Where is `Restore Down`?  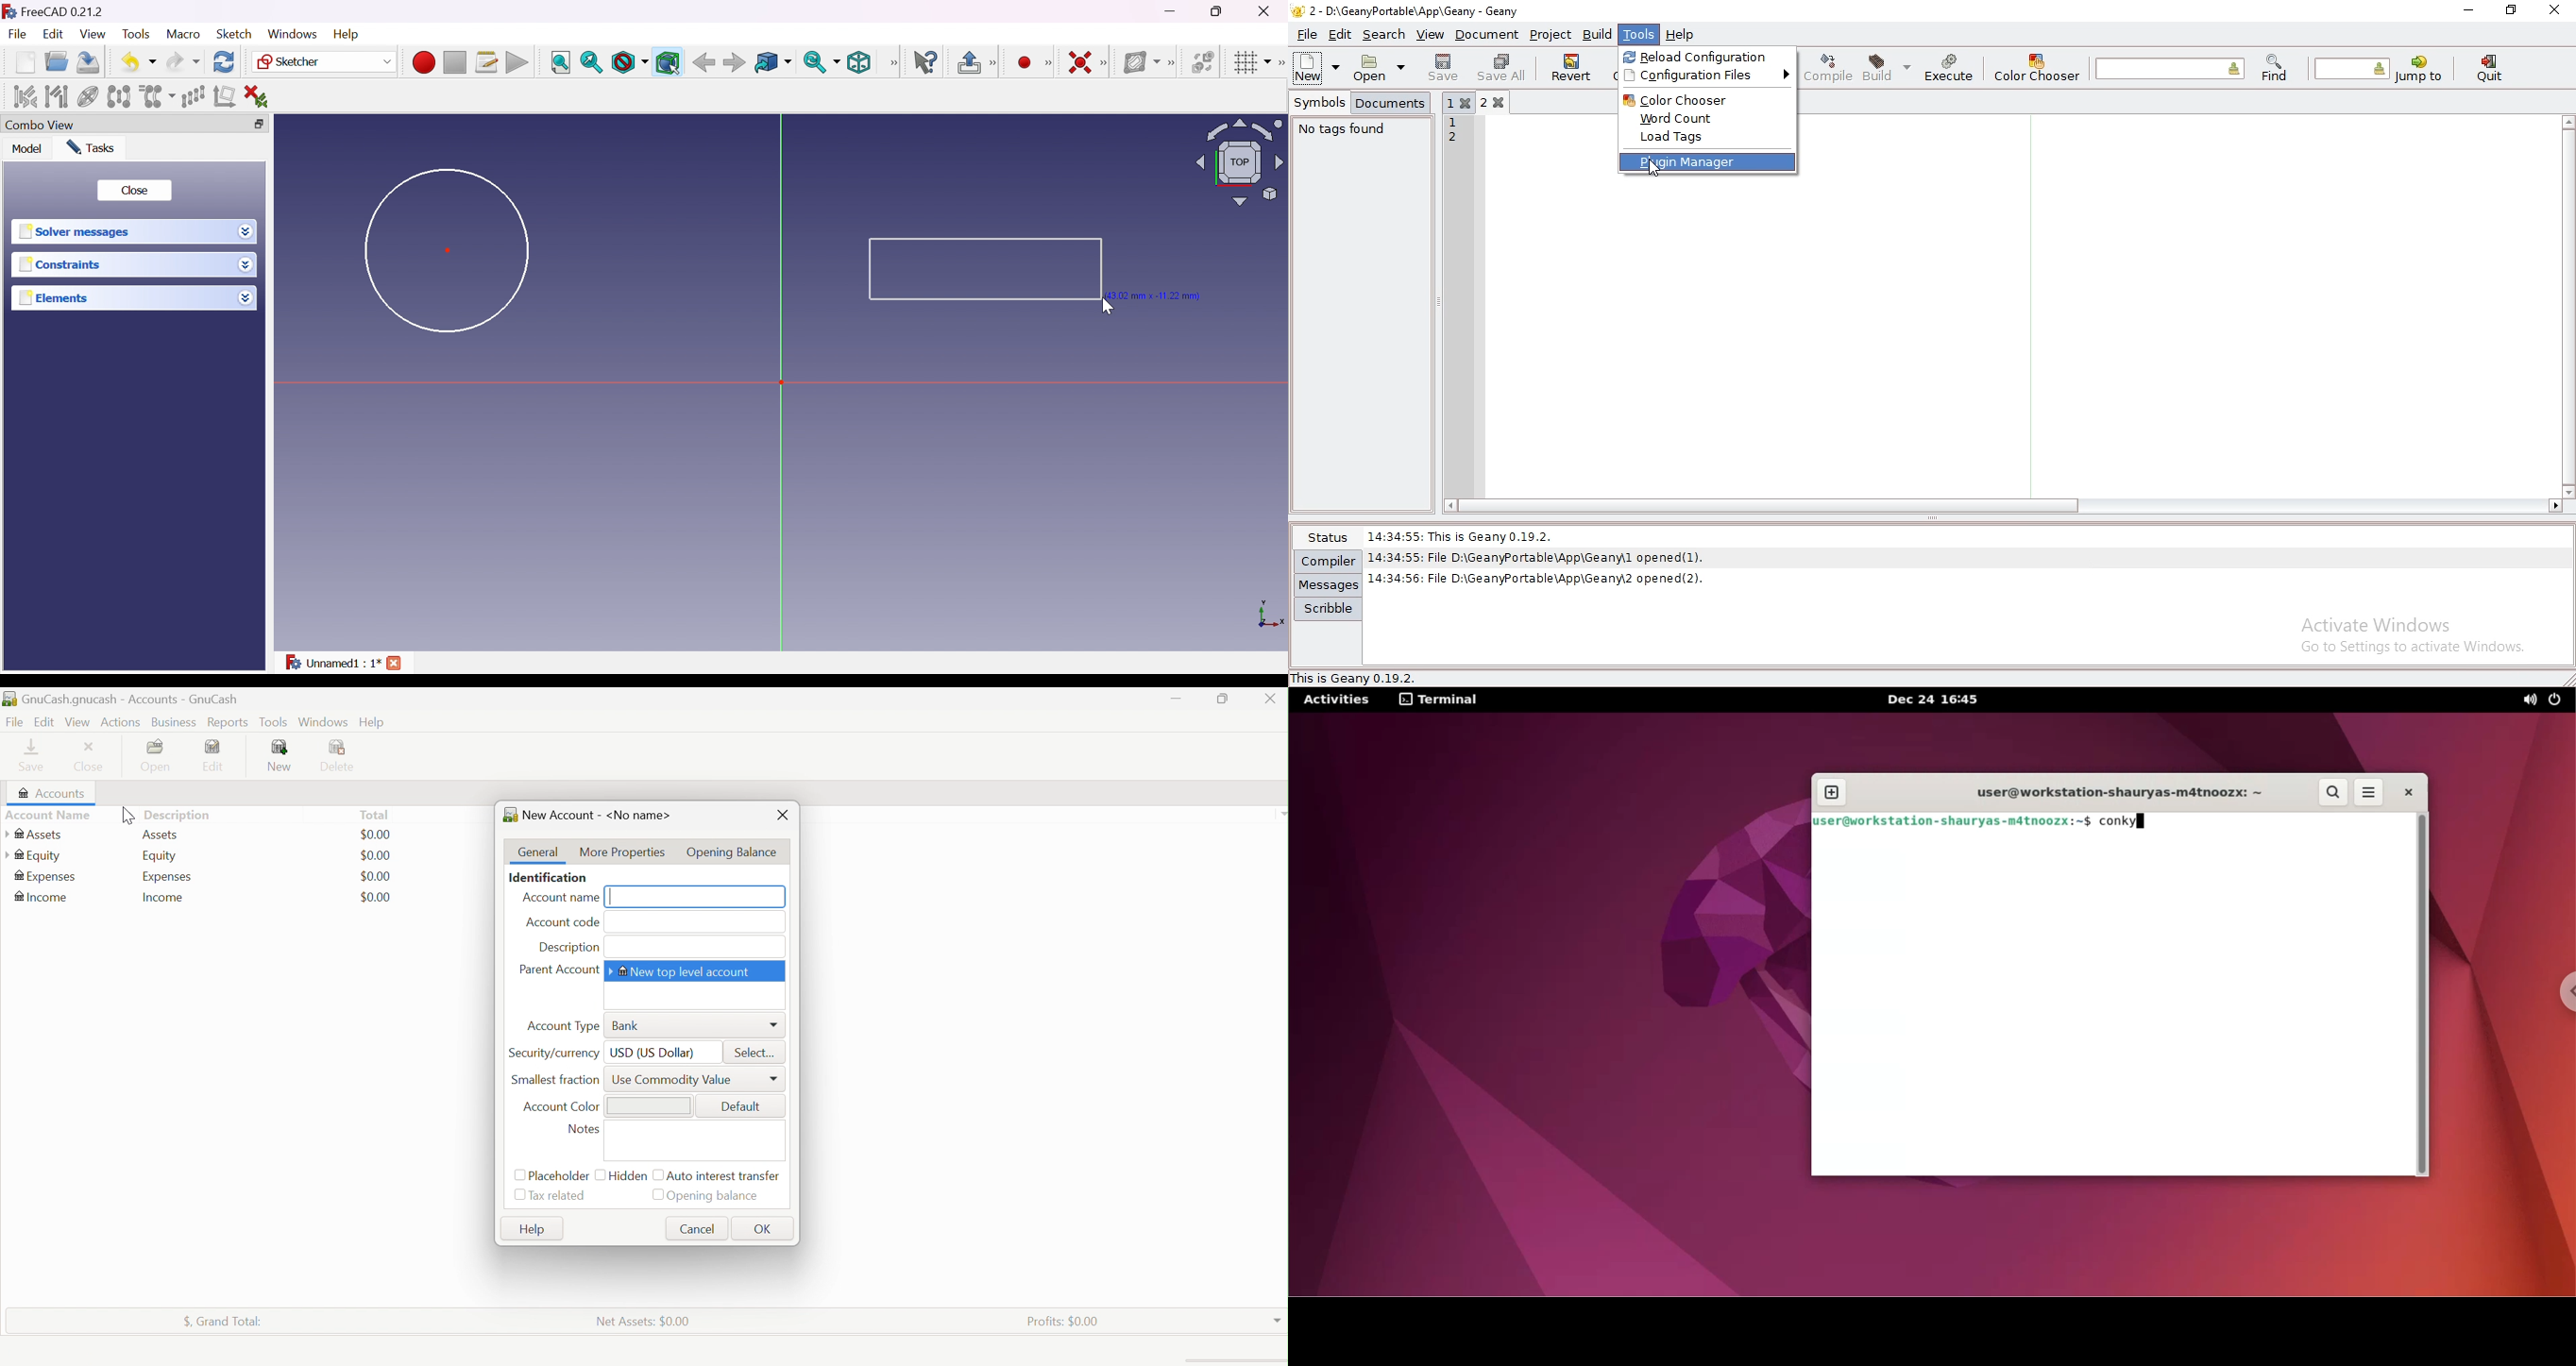 Restore Down is located at coordinates (1220, 699).